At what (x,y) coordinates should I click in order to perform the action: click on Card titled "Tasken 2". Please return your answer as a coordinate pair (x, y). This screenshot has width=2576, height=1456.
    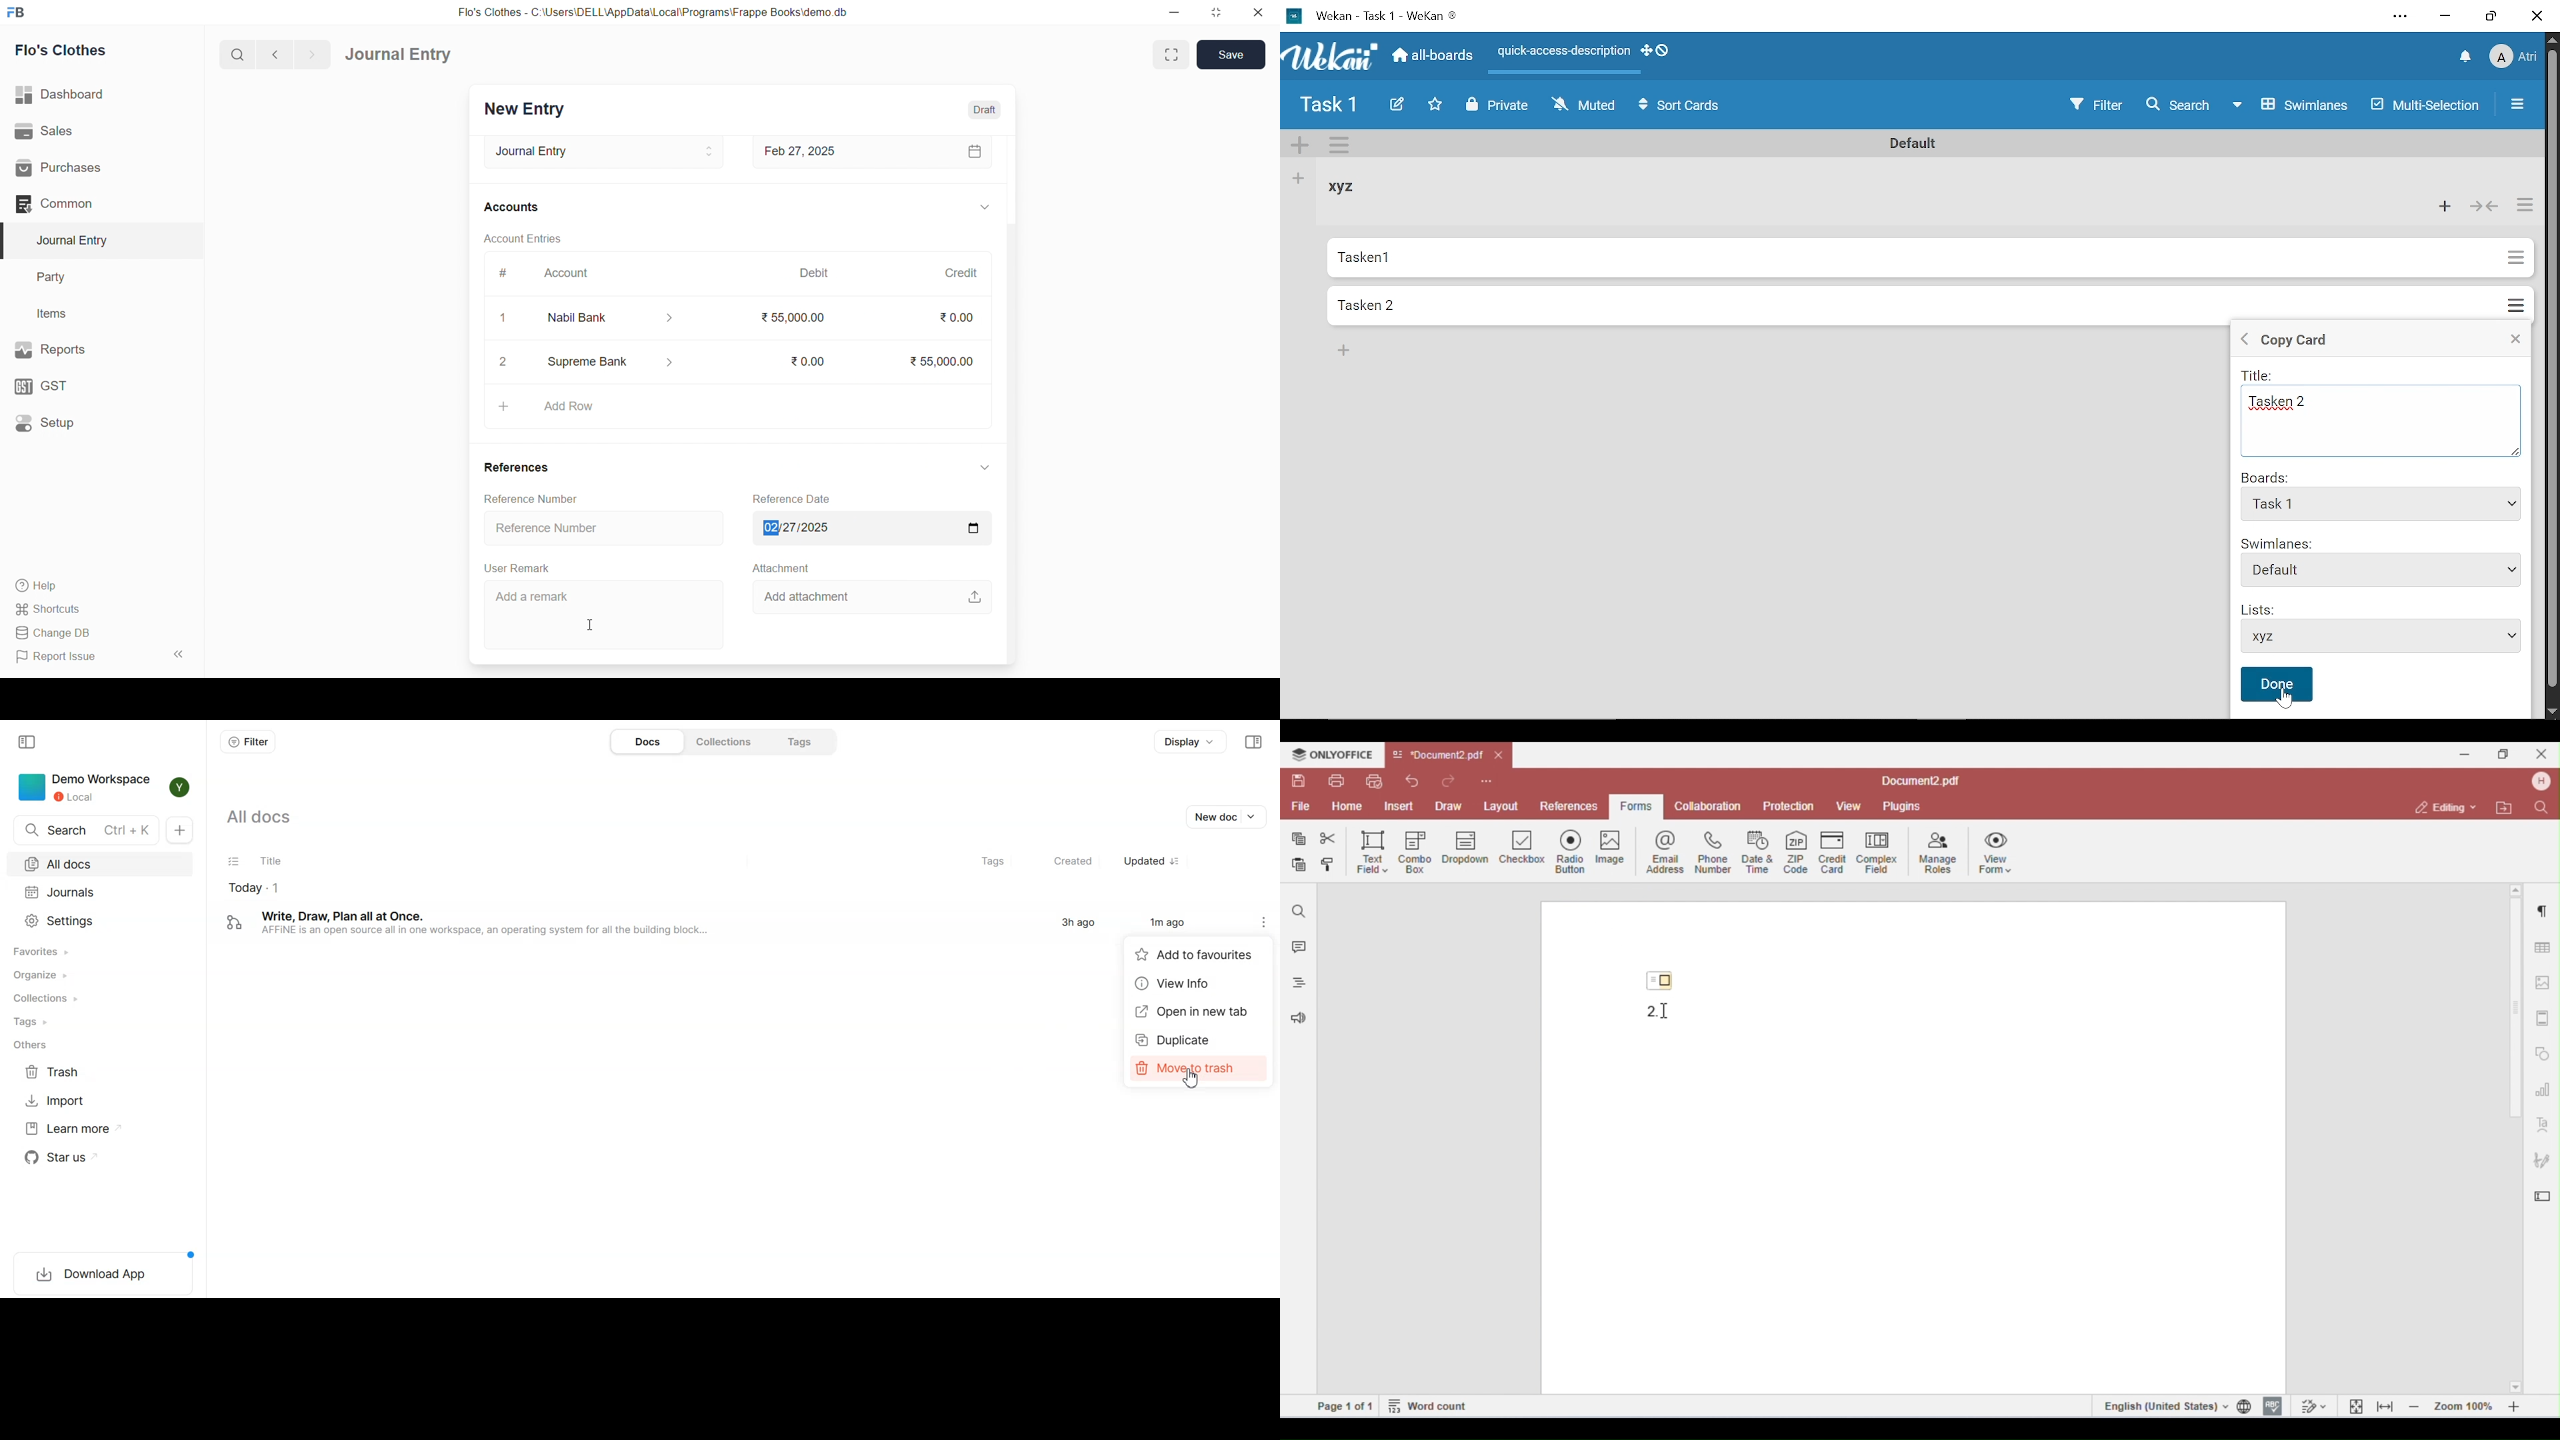
    Looking at the image, I should click on (1903, 304).